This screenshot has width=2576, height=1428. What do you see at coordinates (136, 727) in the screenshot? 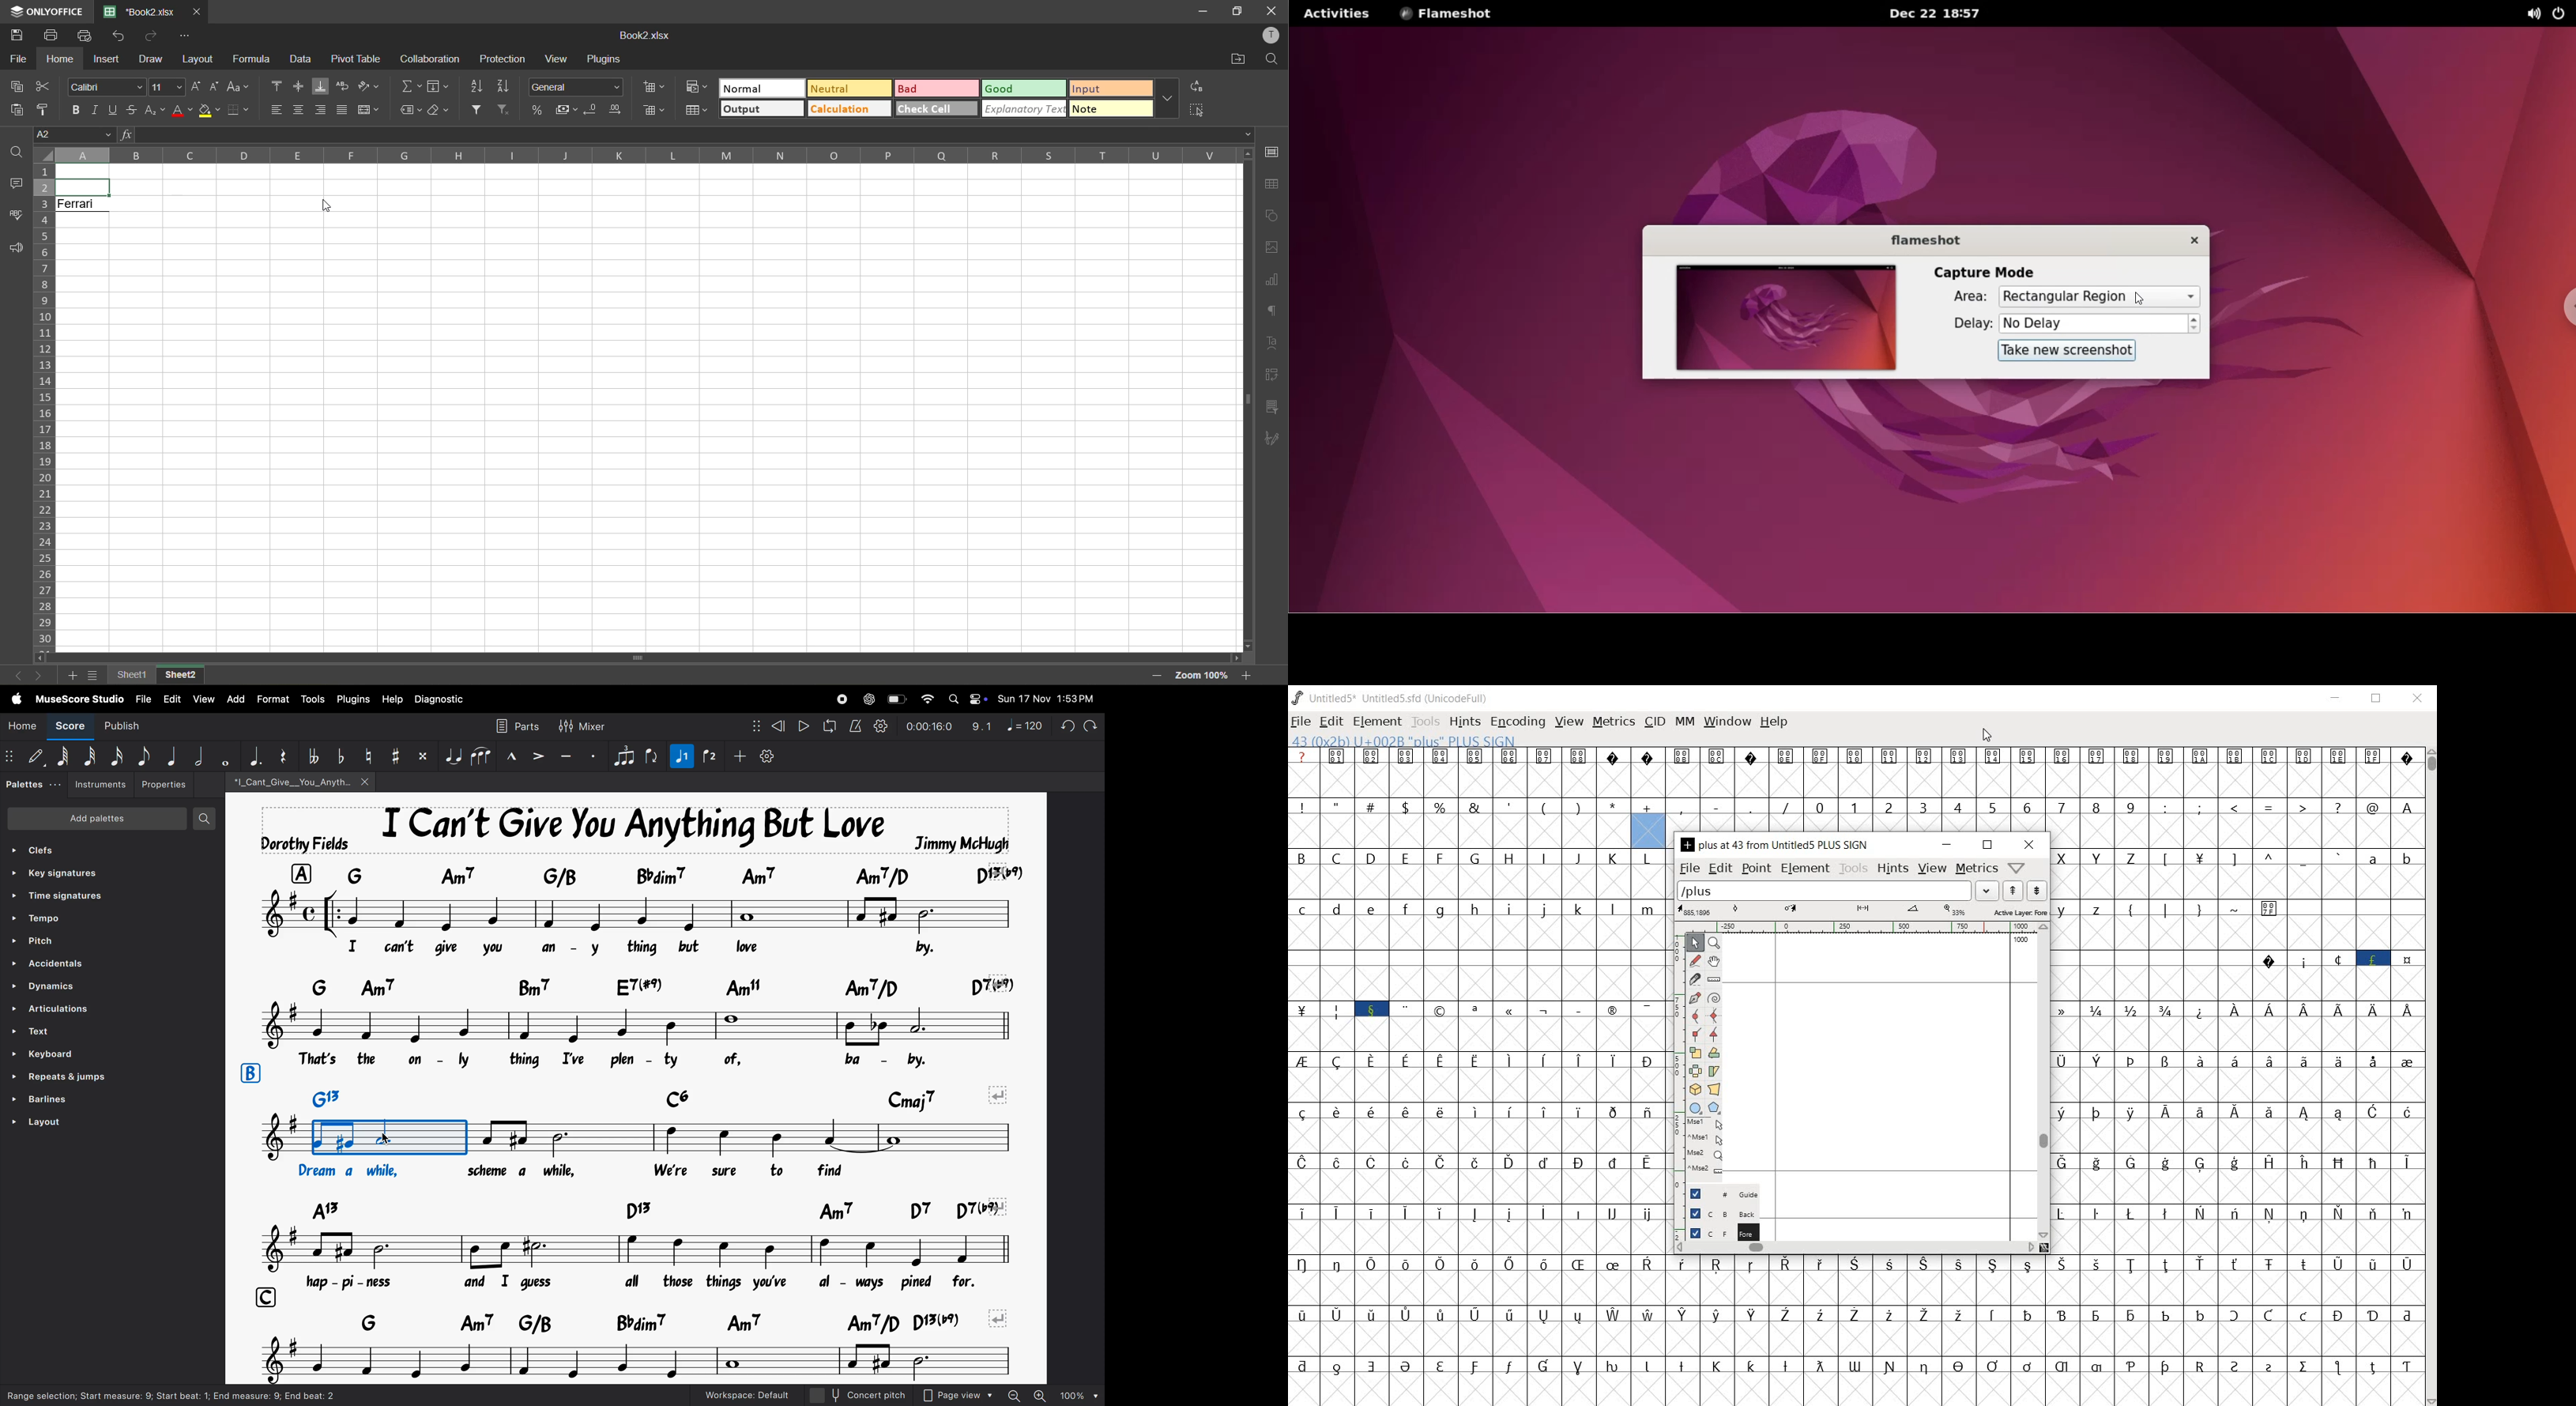
I see `publish` at bounding box center [136, 727].